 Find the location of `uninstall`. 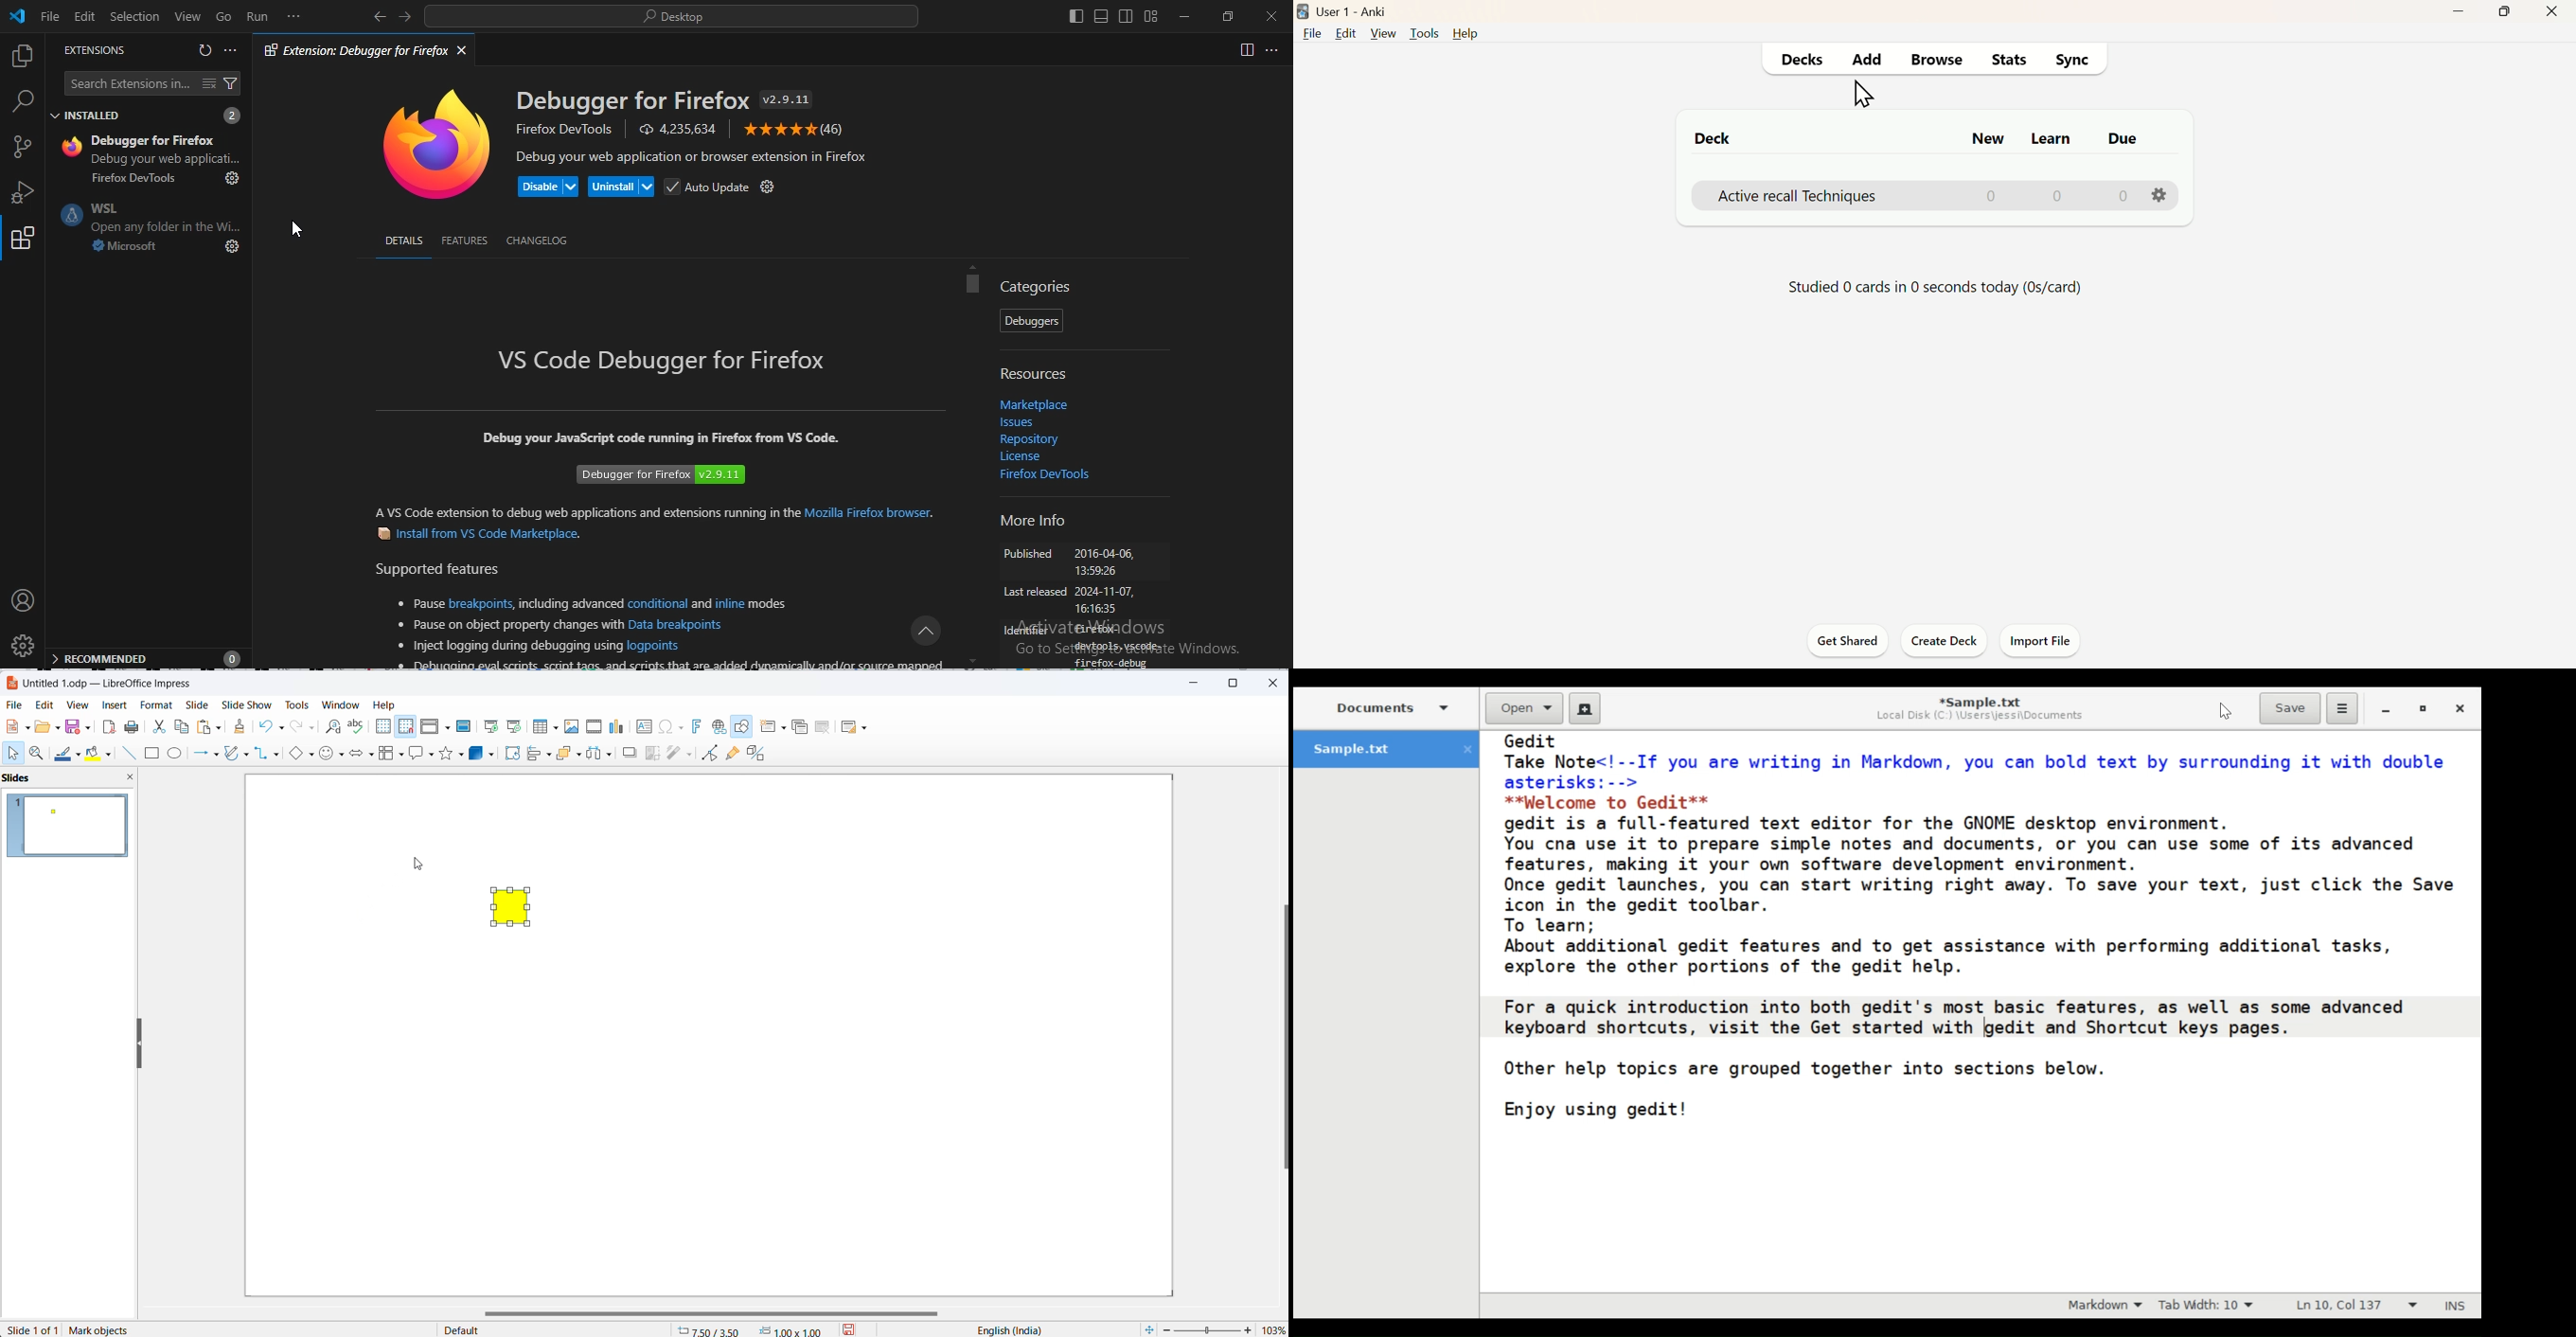

uninstall is located at coordinates (620, 186).